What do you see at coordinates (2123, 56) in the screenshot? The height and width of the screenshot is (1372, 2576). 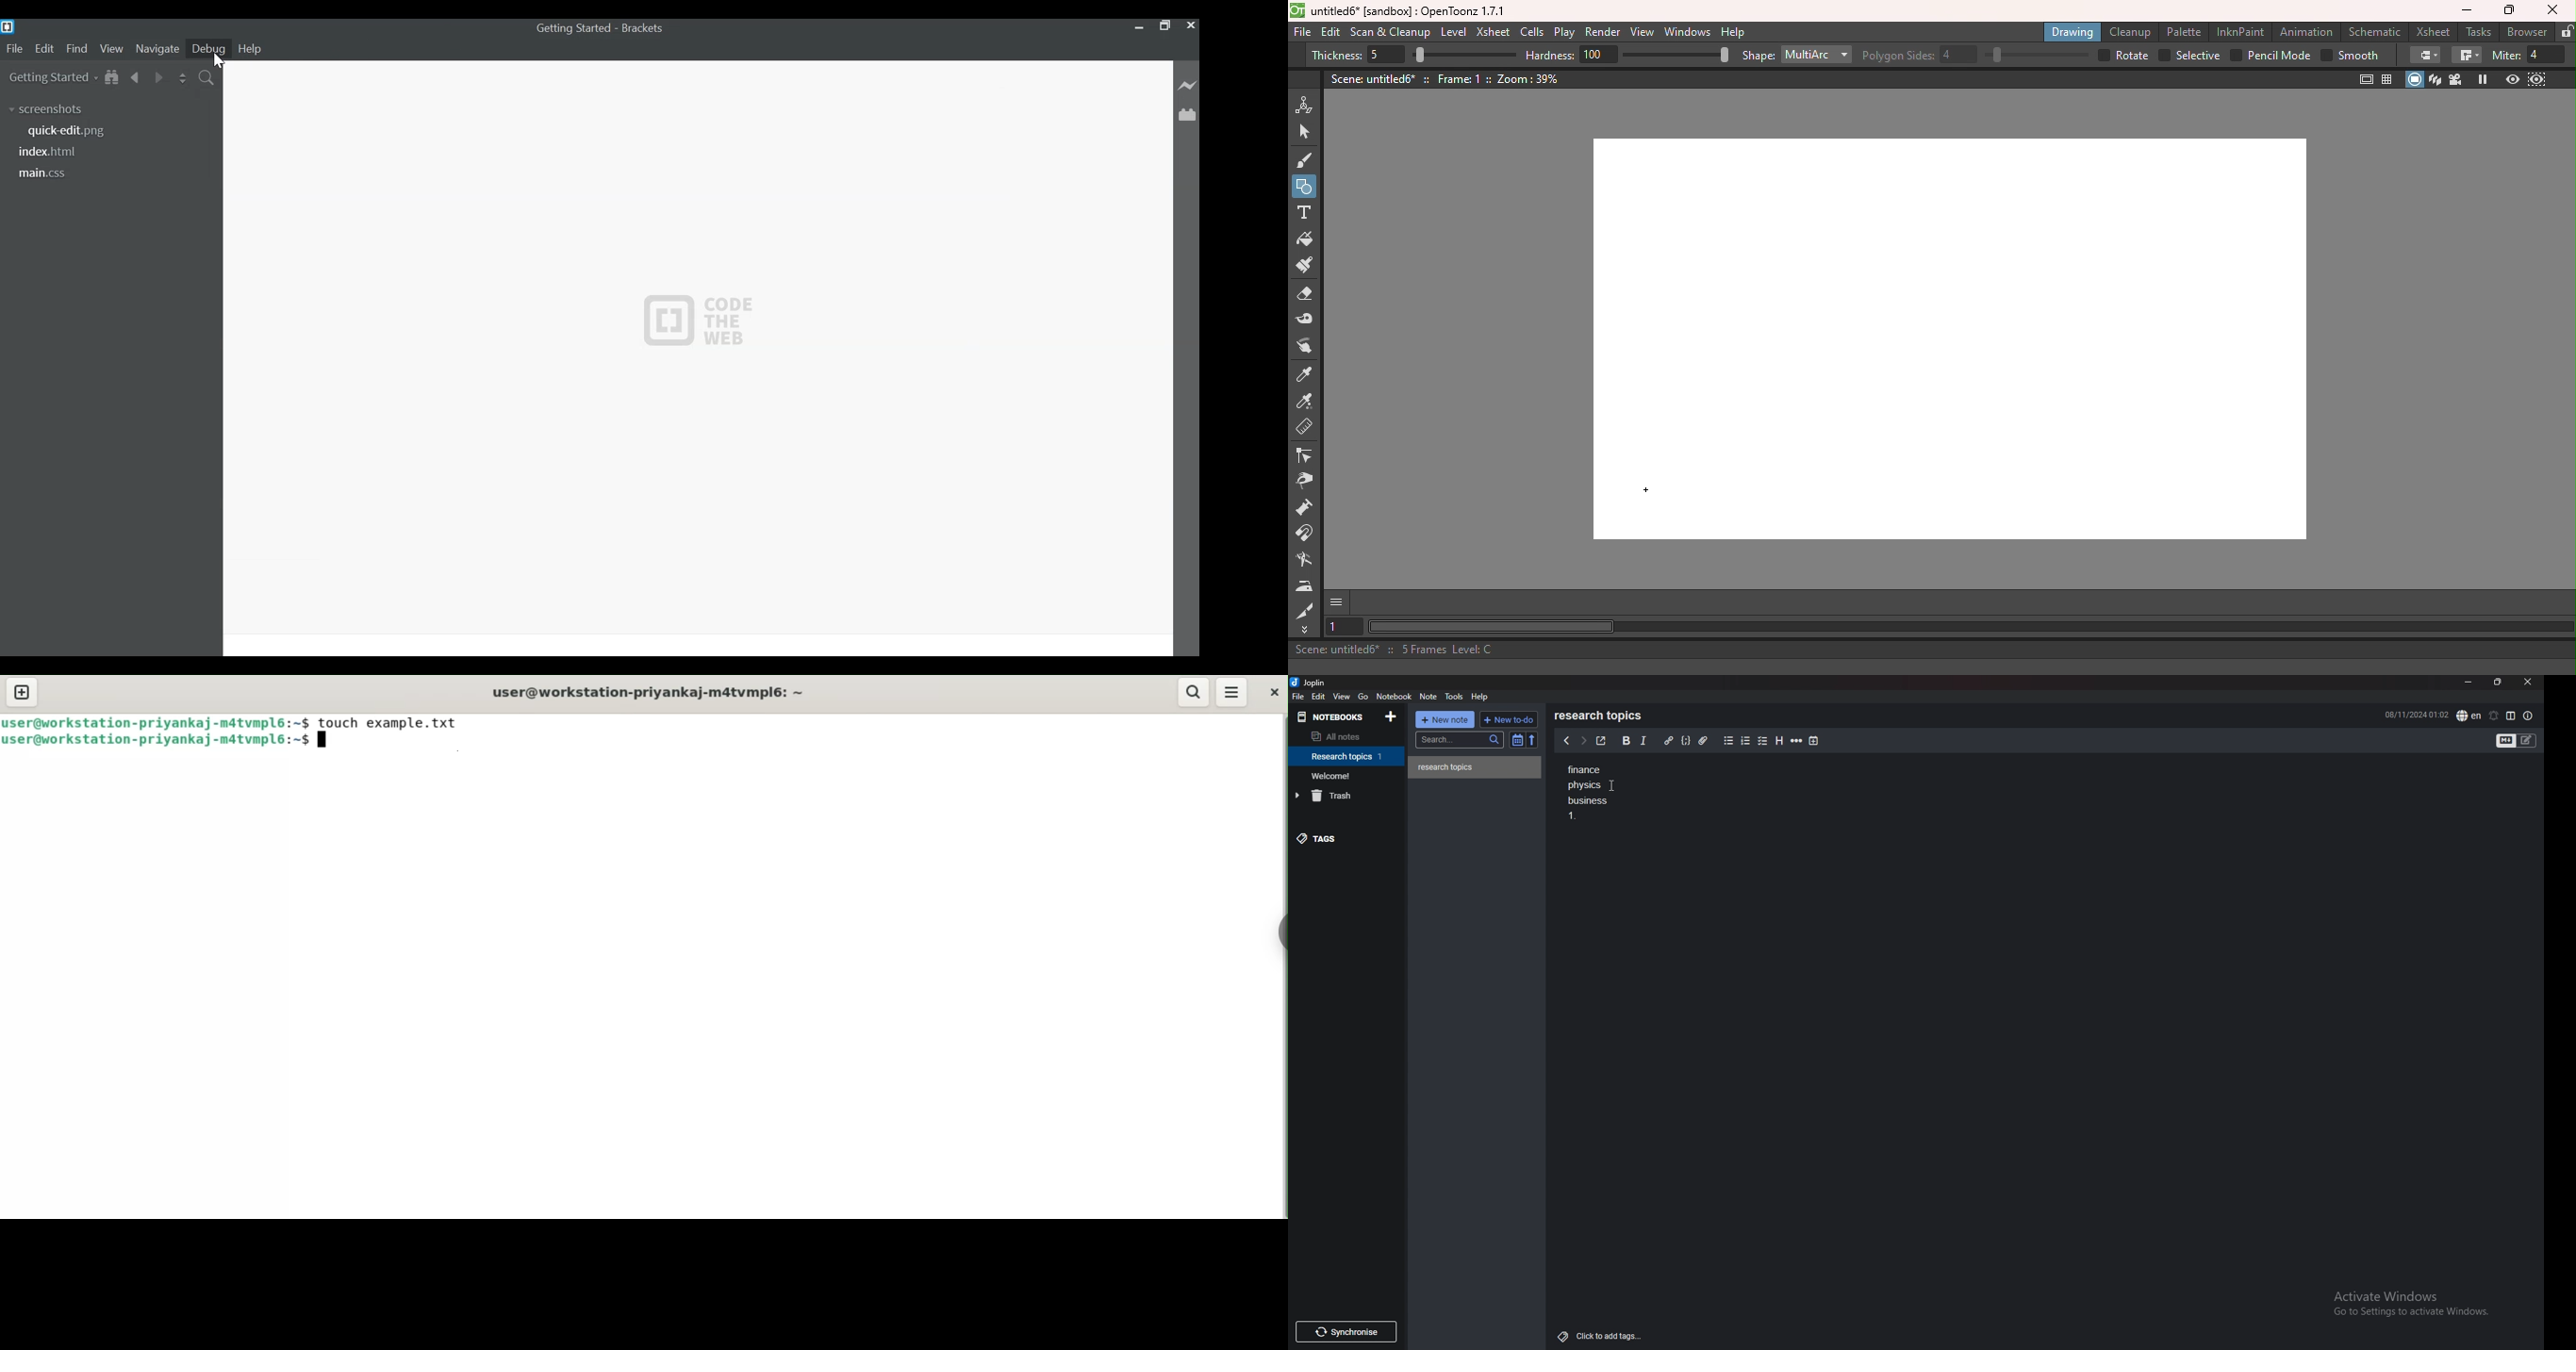 I see `Rotate` at bounding box center [2123, 56].